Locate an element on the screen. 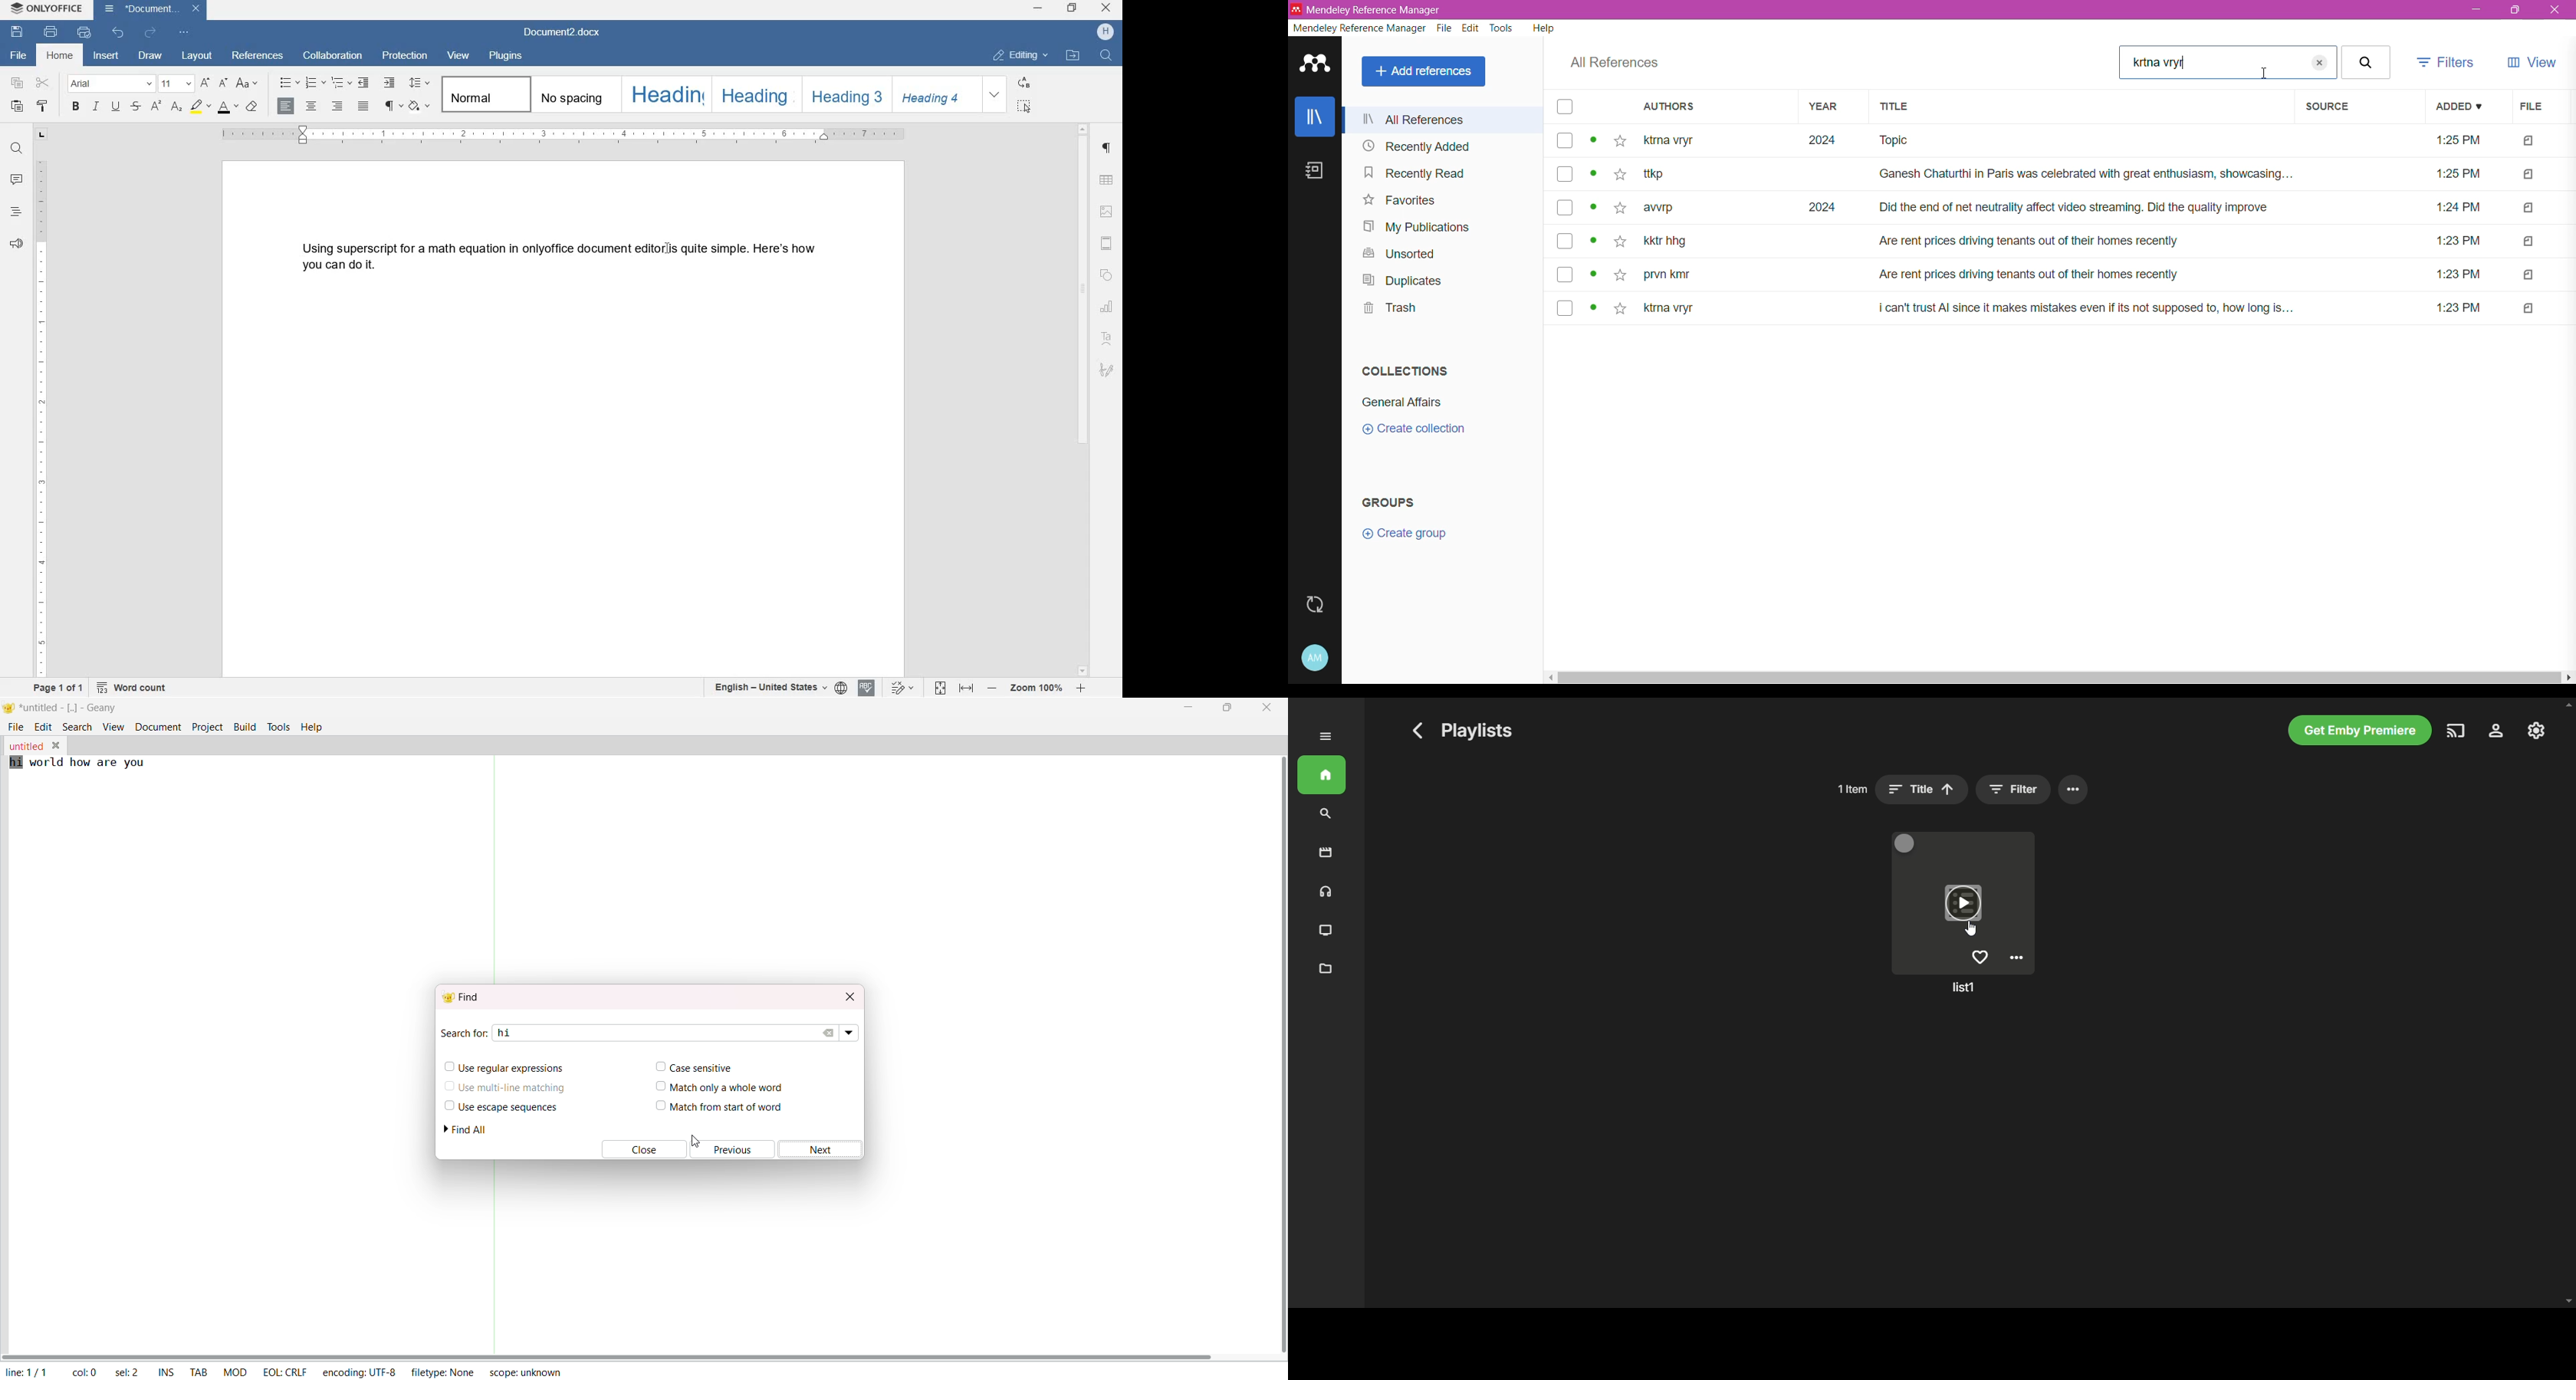 This screenshot has height=1400, width=2576. EDITING is located at coordinates (1022, 56).